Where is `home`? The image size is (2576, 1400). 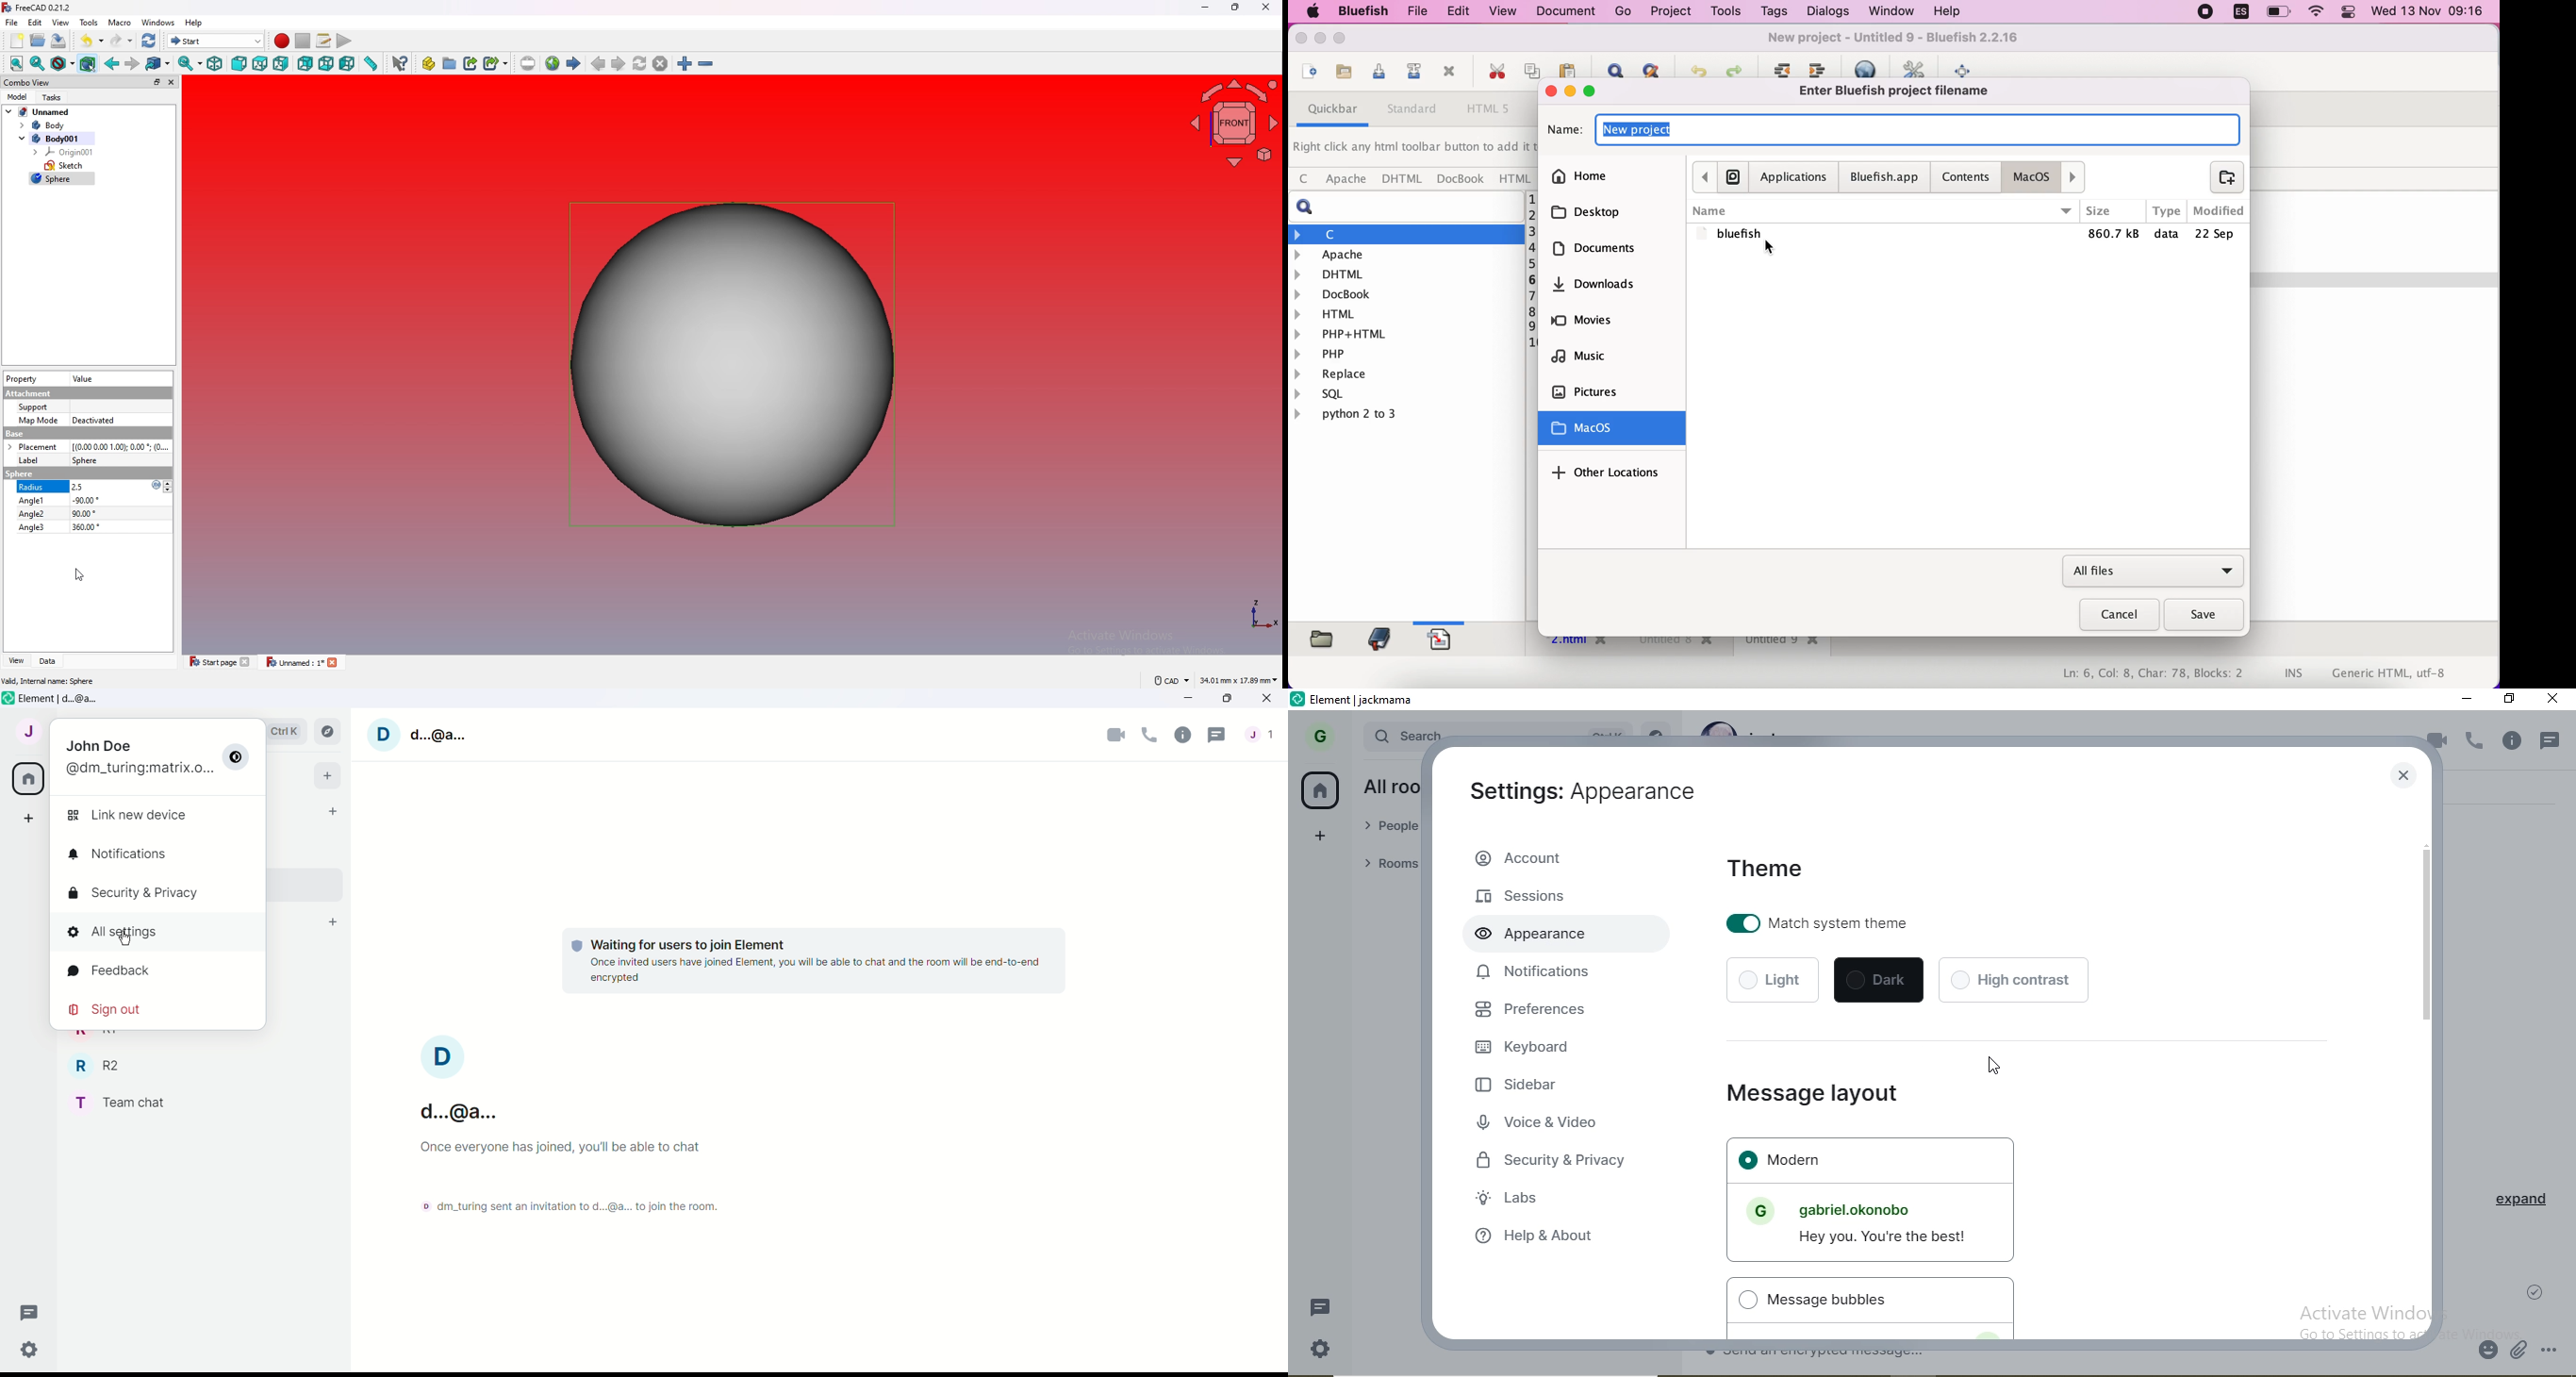 home is located at coordinates (1612, 174).